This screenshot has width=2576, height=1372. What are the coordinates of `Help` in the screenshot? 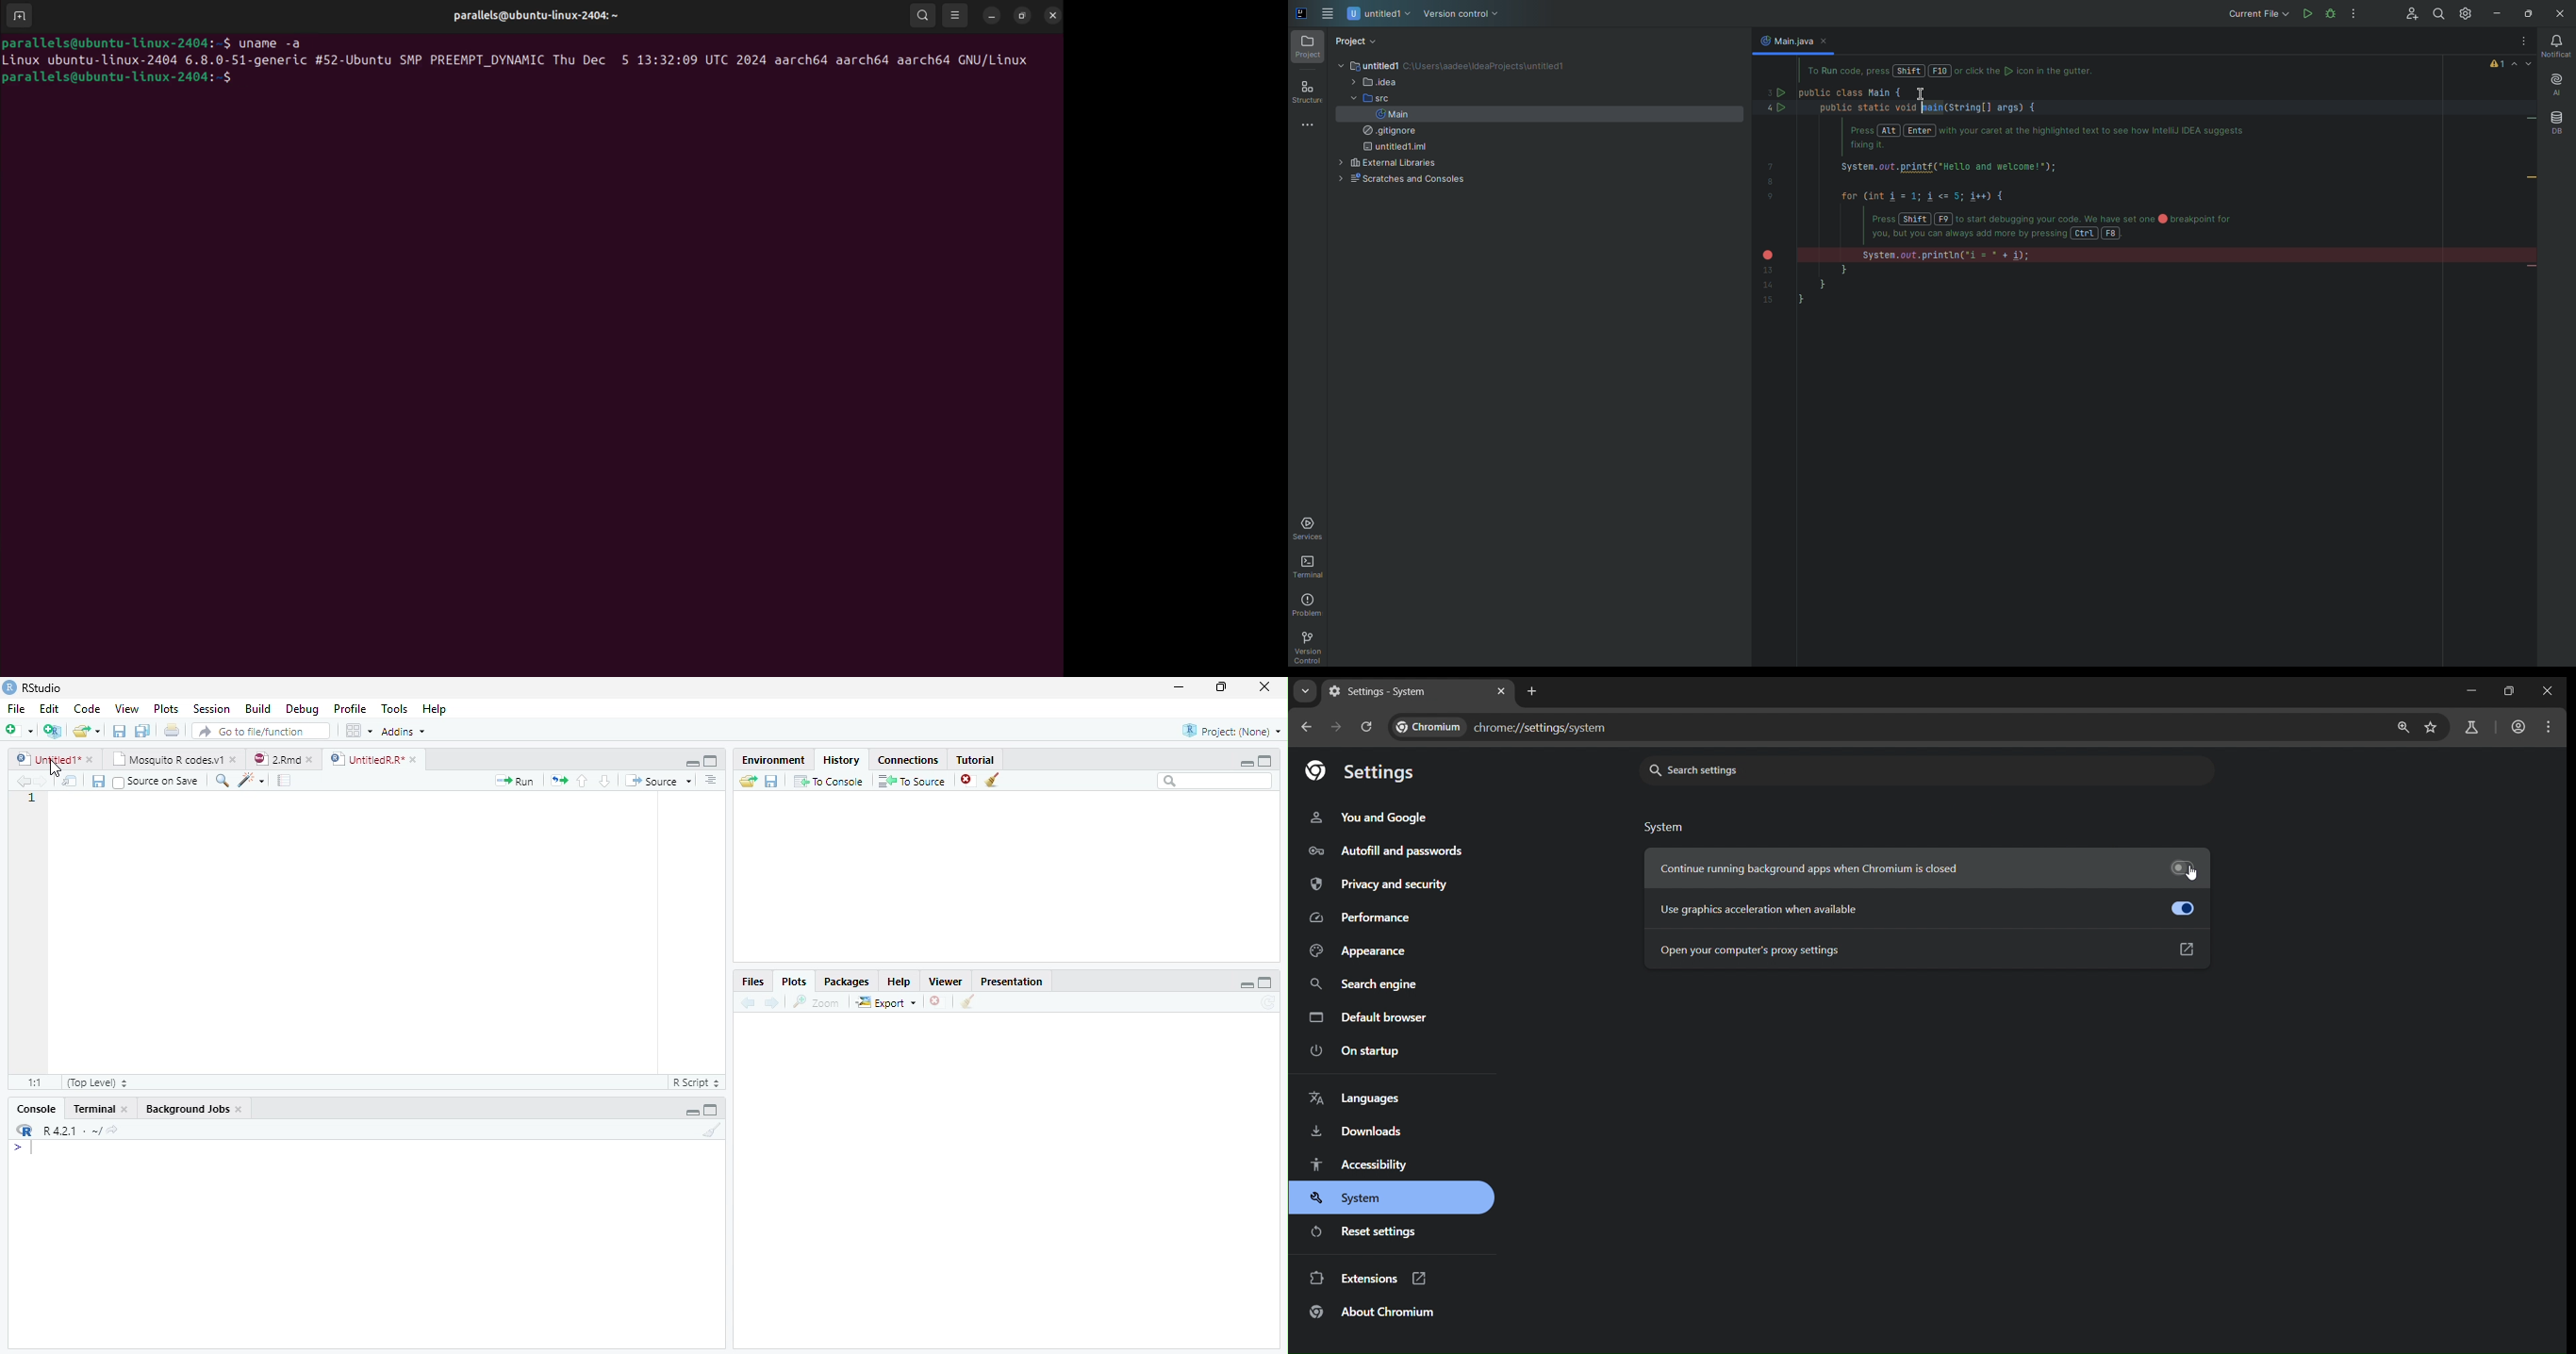 It's located at (434, 711).